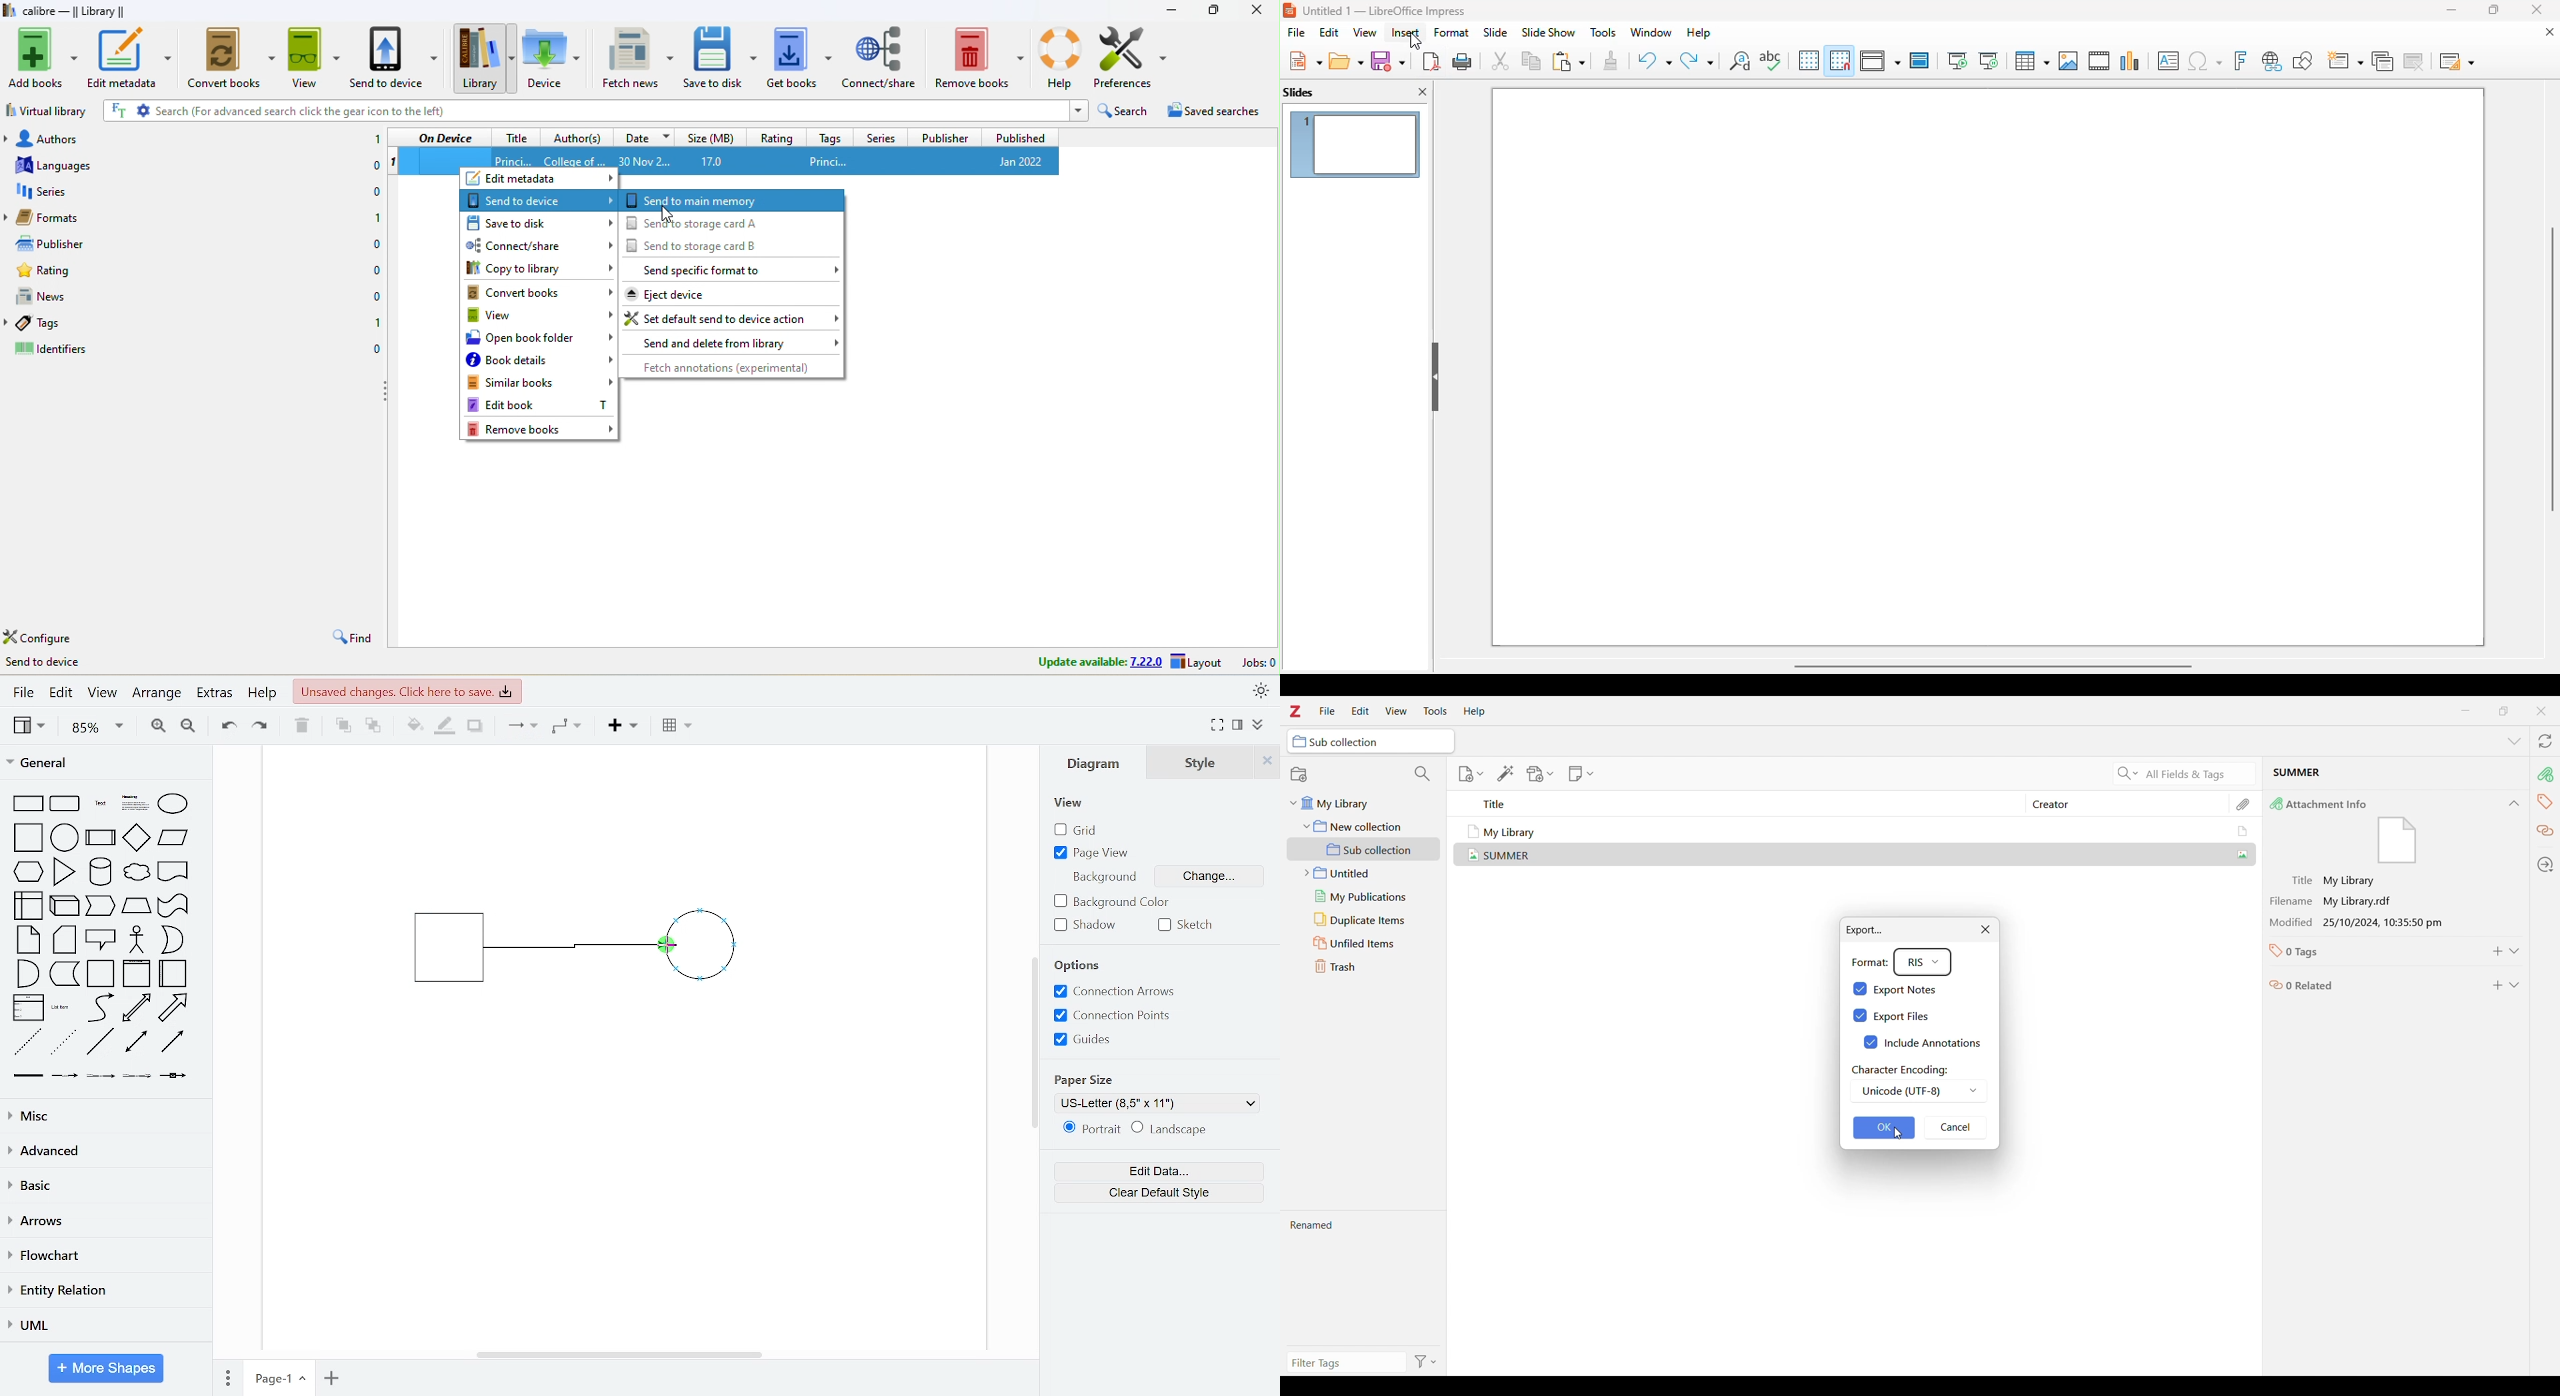 Image resolution: width=2576 pixels, height=1400 pixels. I want to click on Edit menu, so click(1360, 711).